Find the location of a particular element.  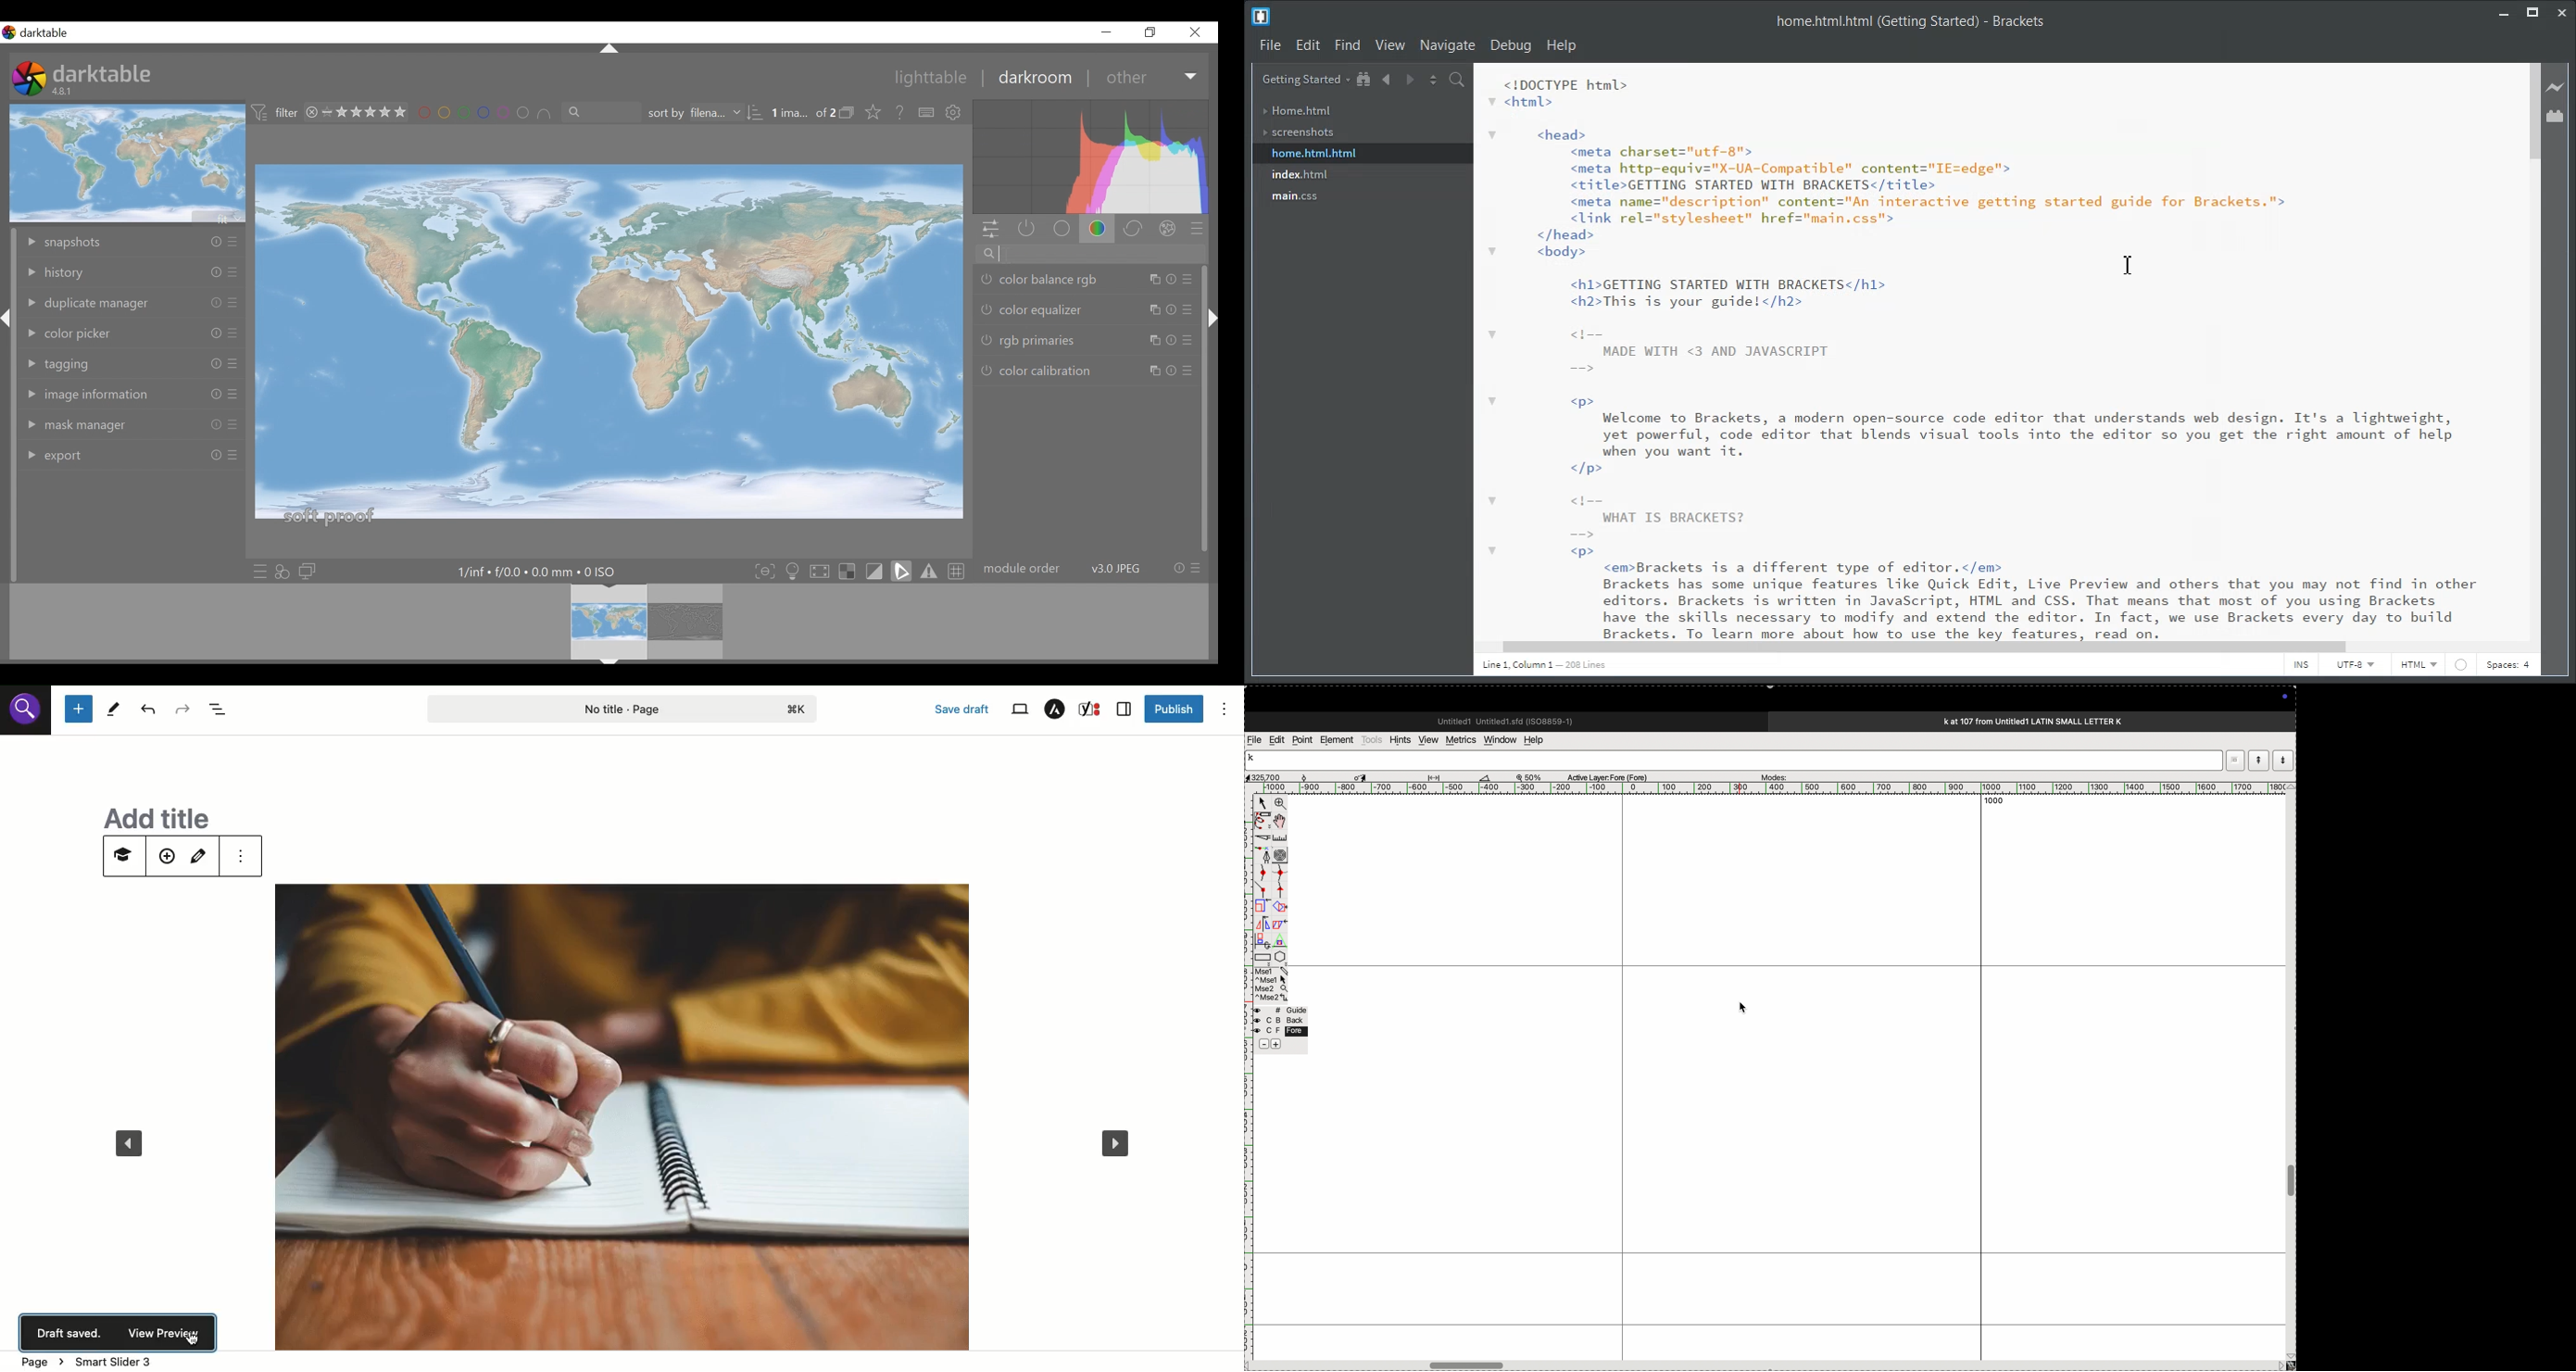

Show File in tree is located at coordinates (1364, 80).